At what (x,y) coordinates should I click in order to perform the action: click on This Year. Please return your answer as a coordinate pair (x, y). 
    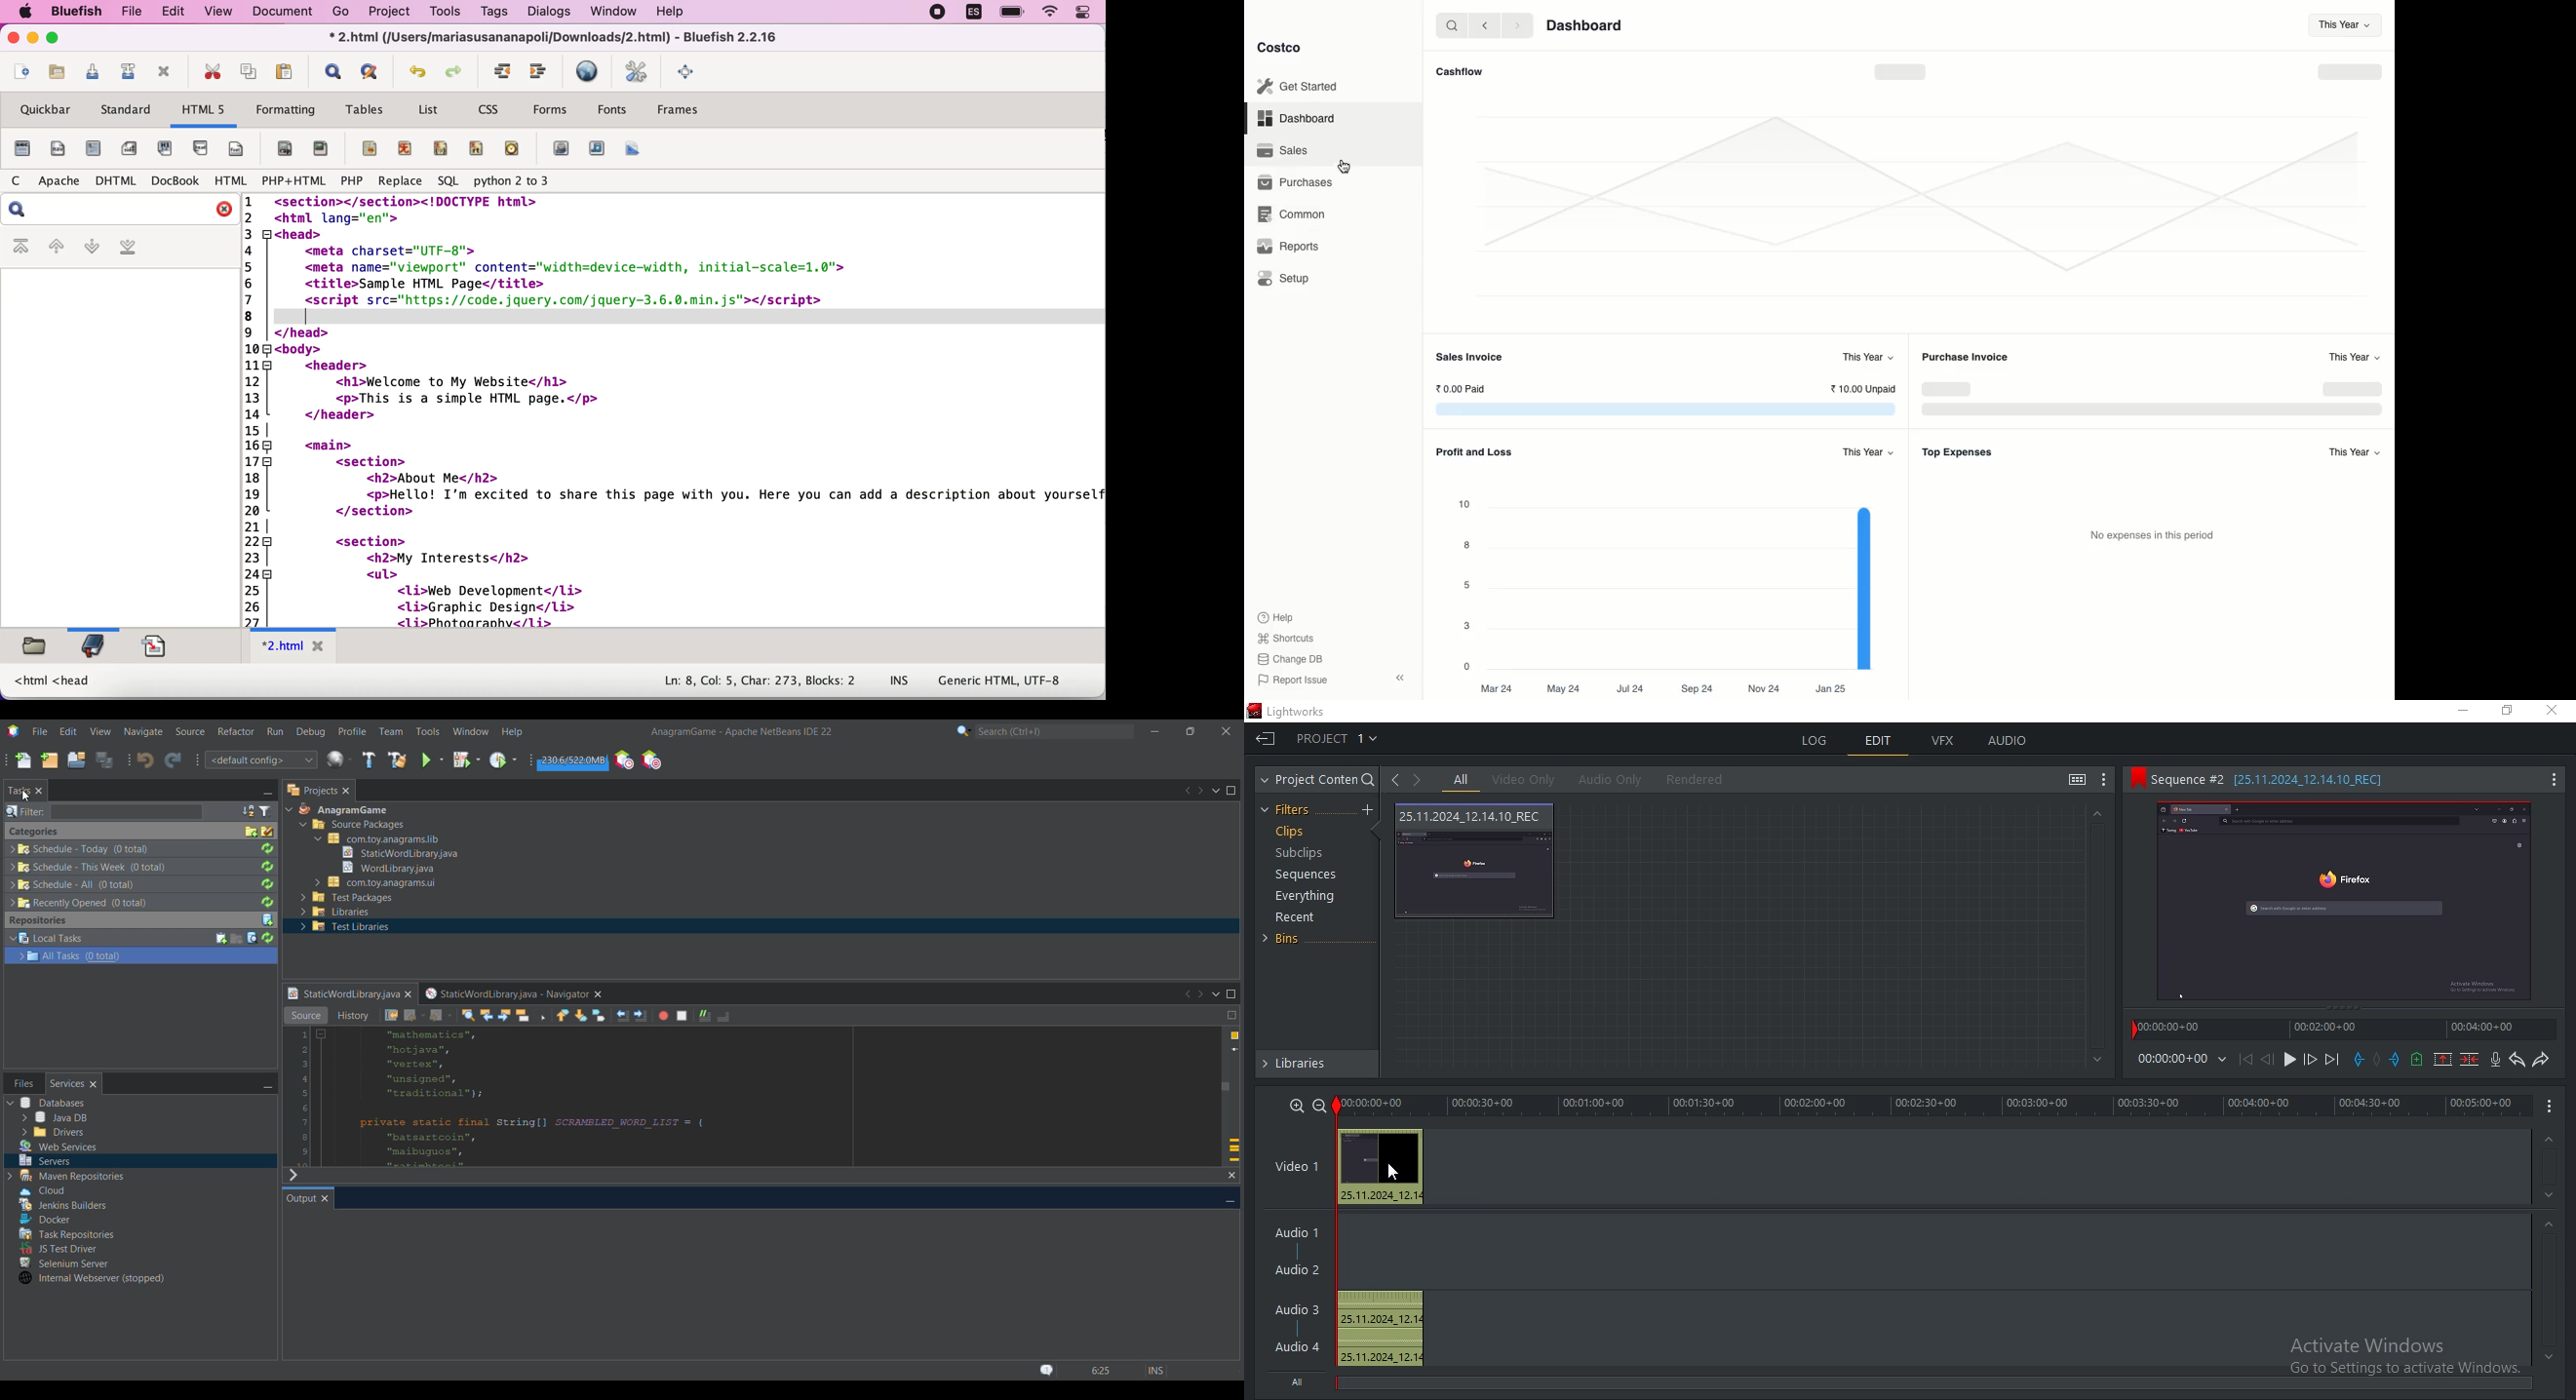
    Looking at the image, I should click on (2340, 25).